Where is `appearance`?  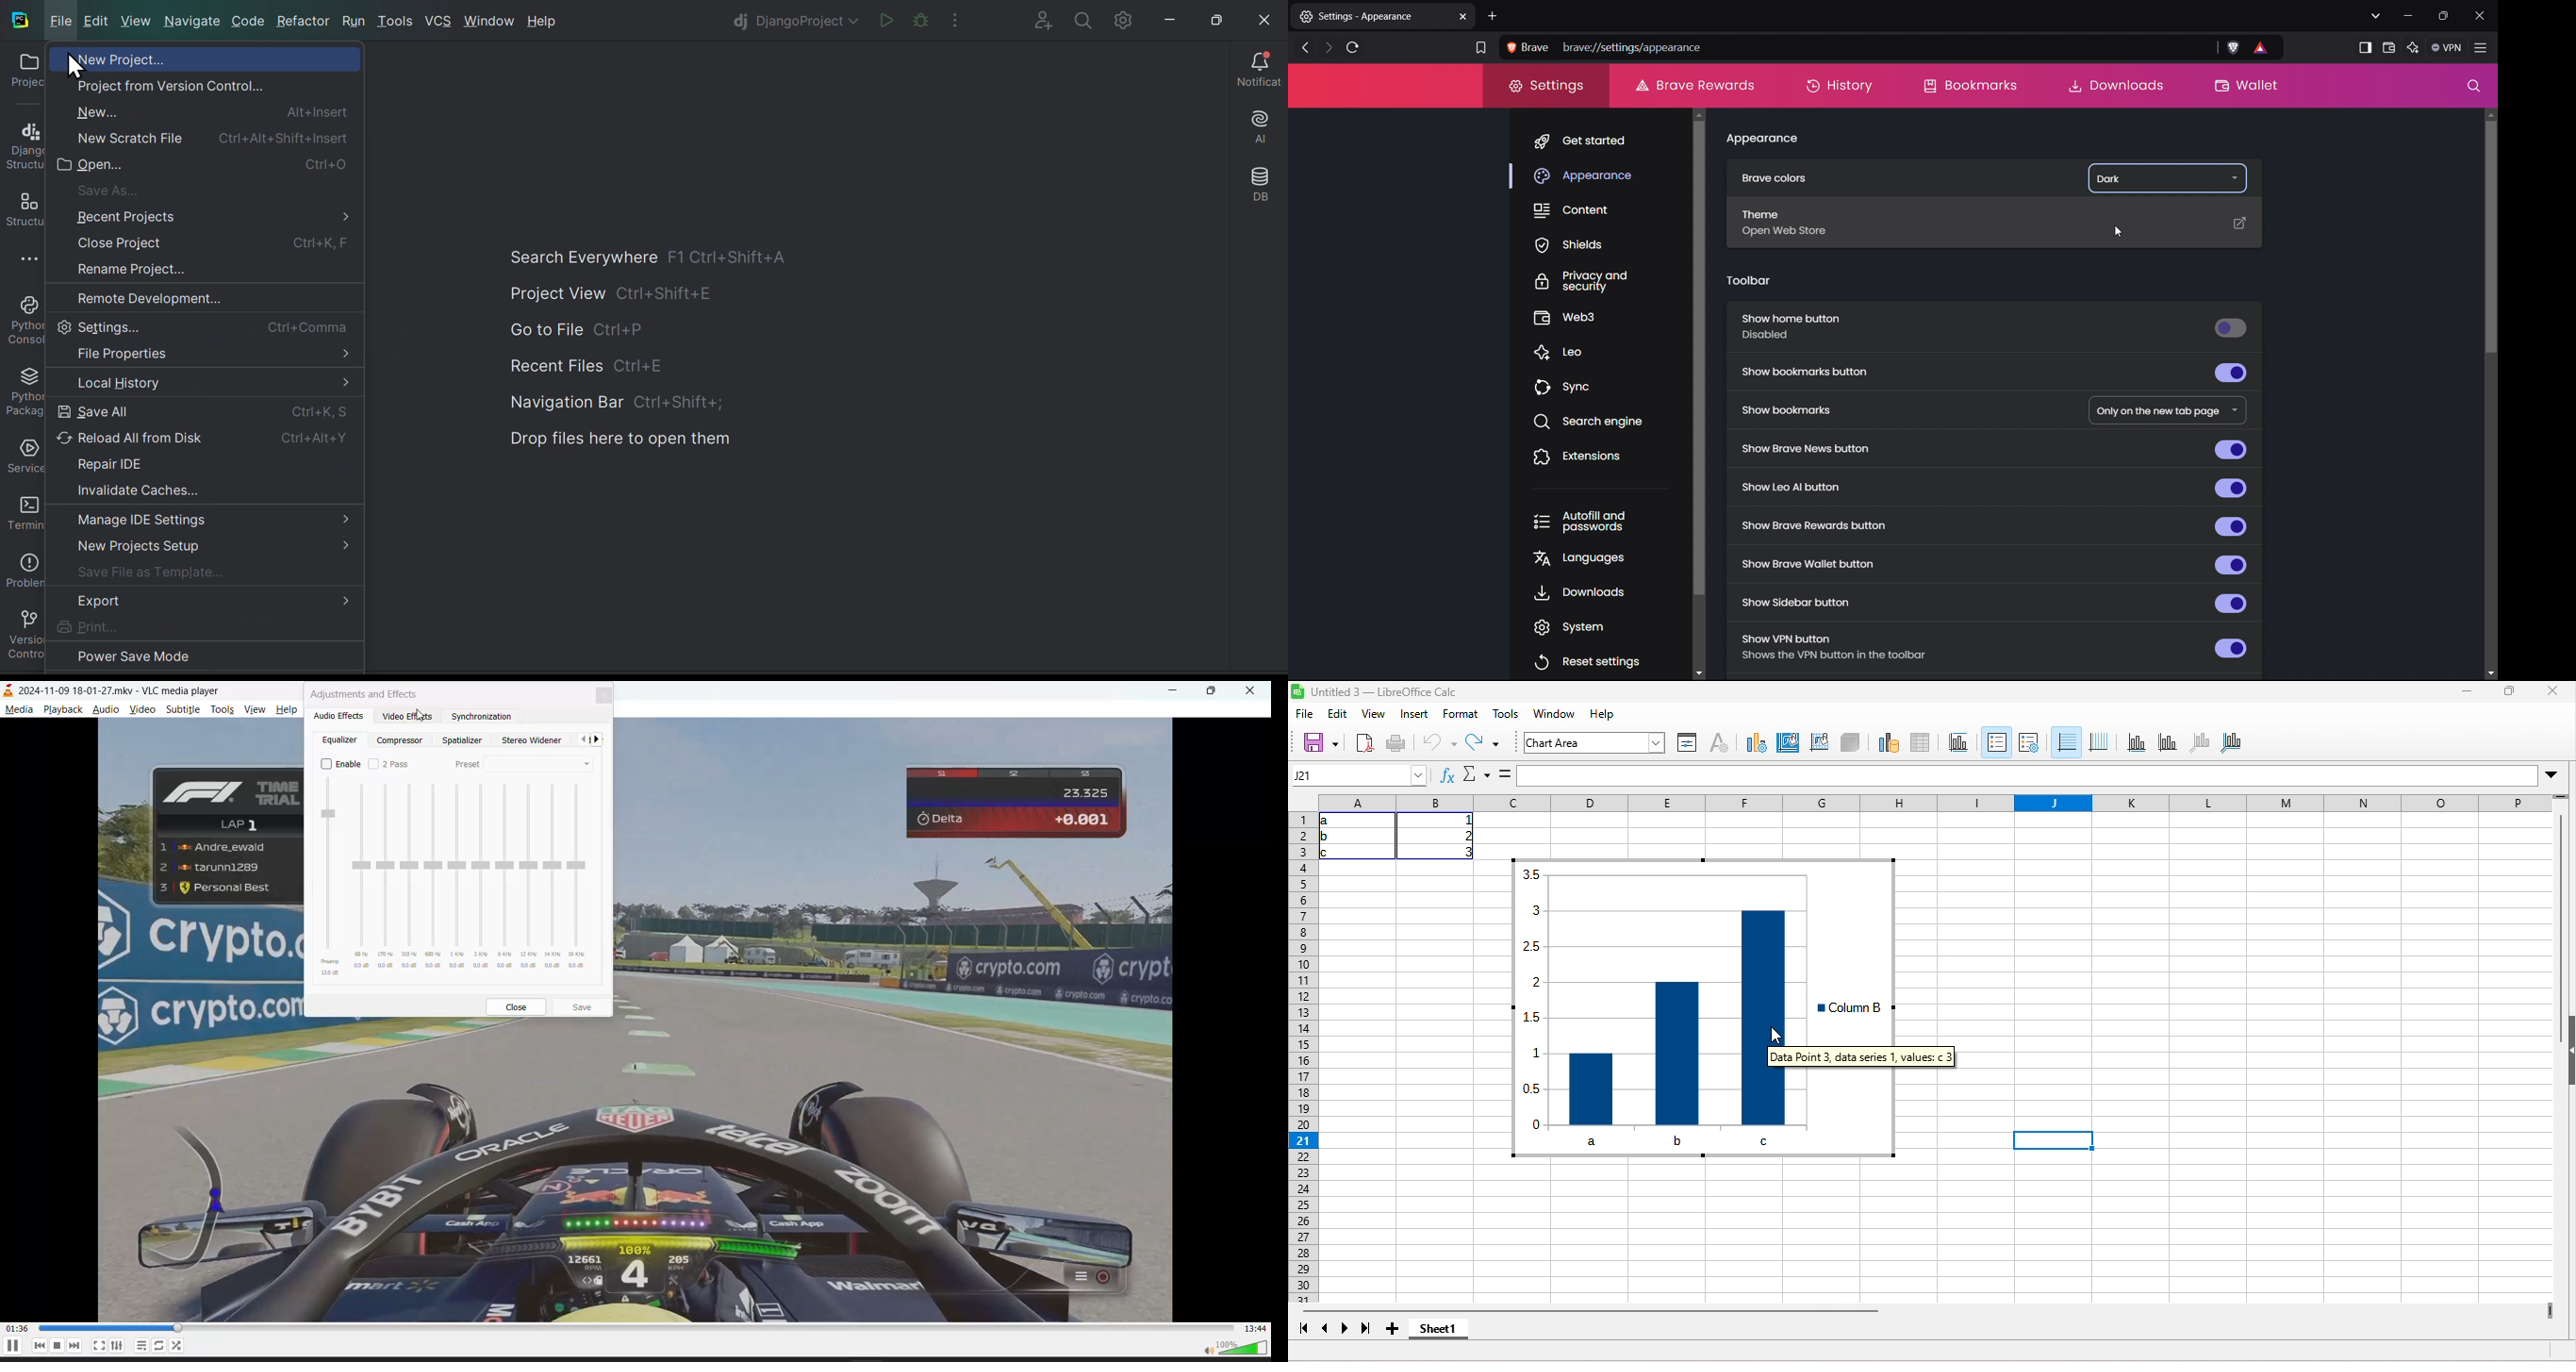 appearance is located at coordinates (1608, 172).